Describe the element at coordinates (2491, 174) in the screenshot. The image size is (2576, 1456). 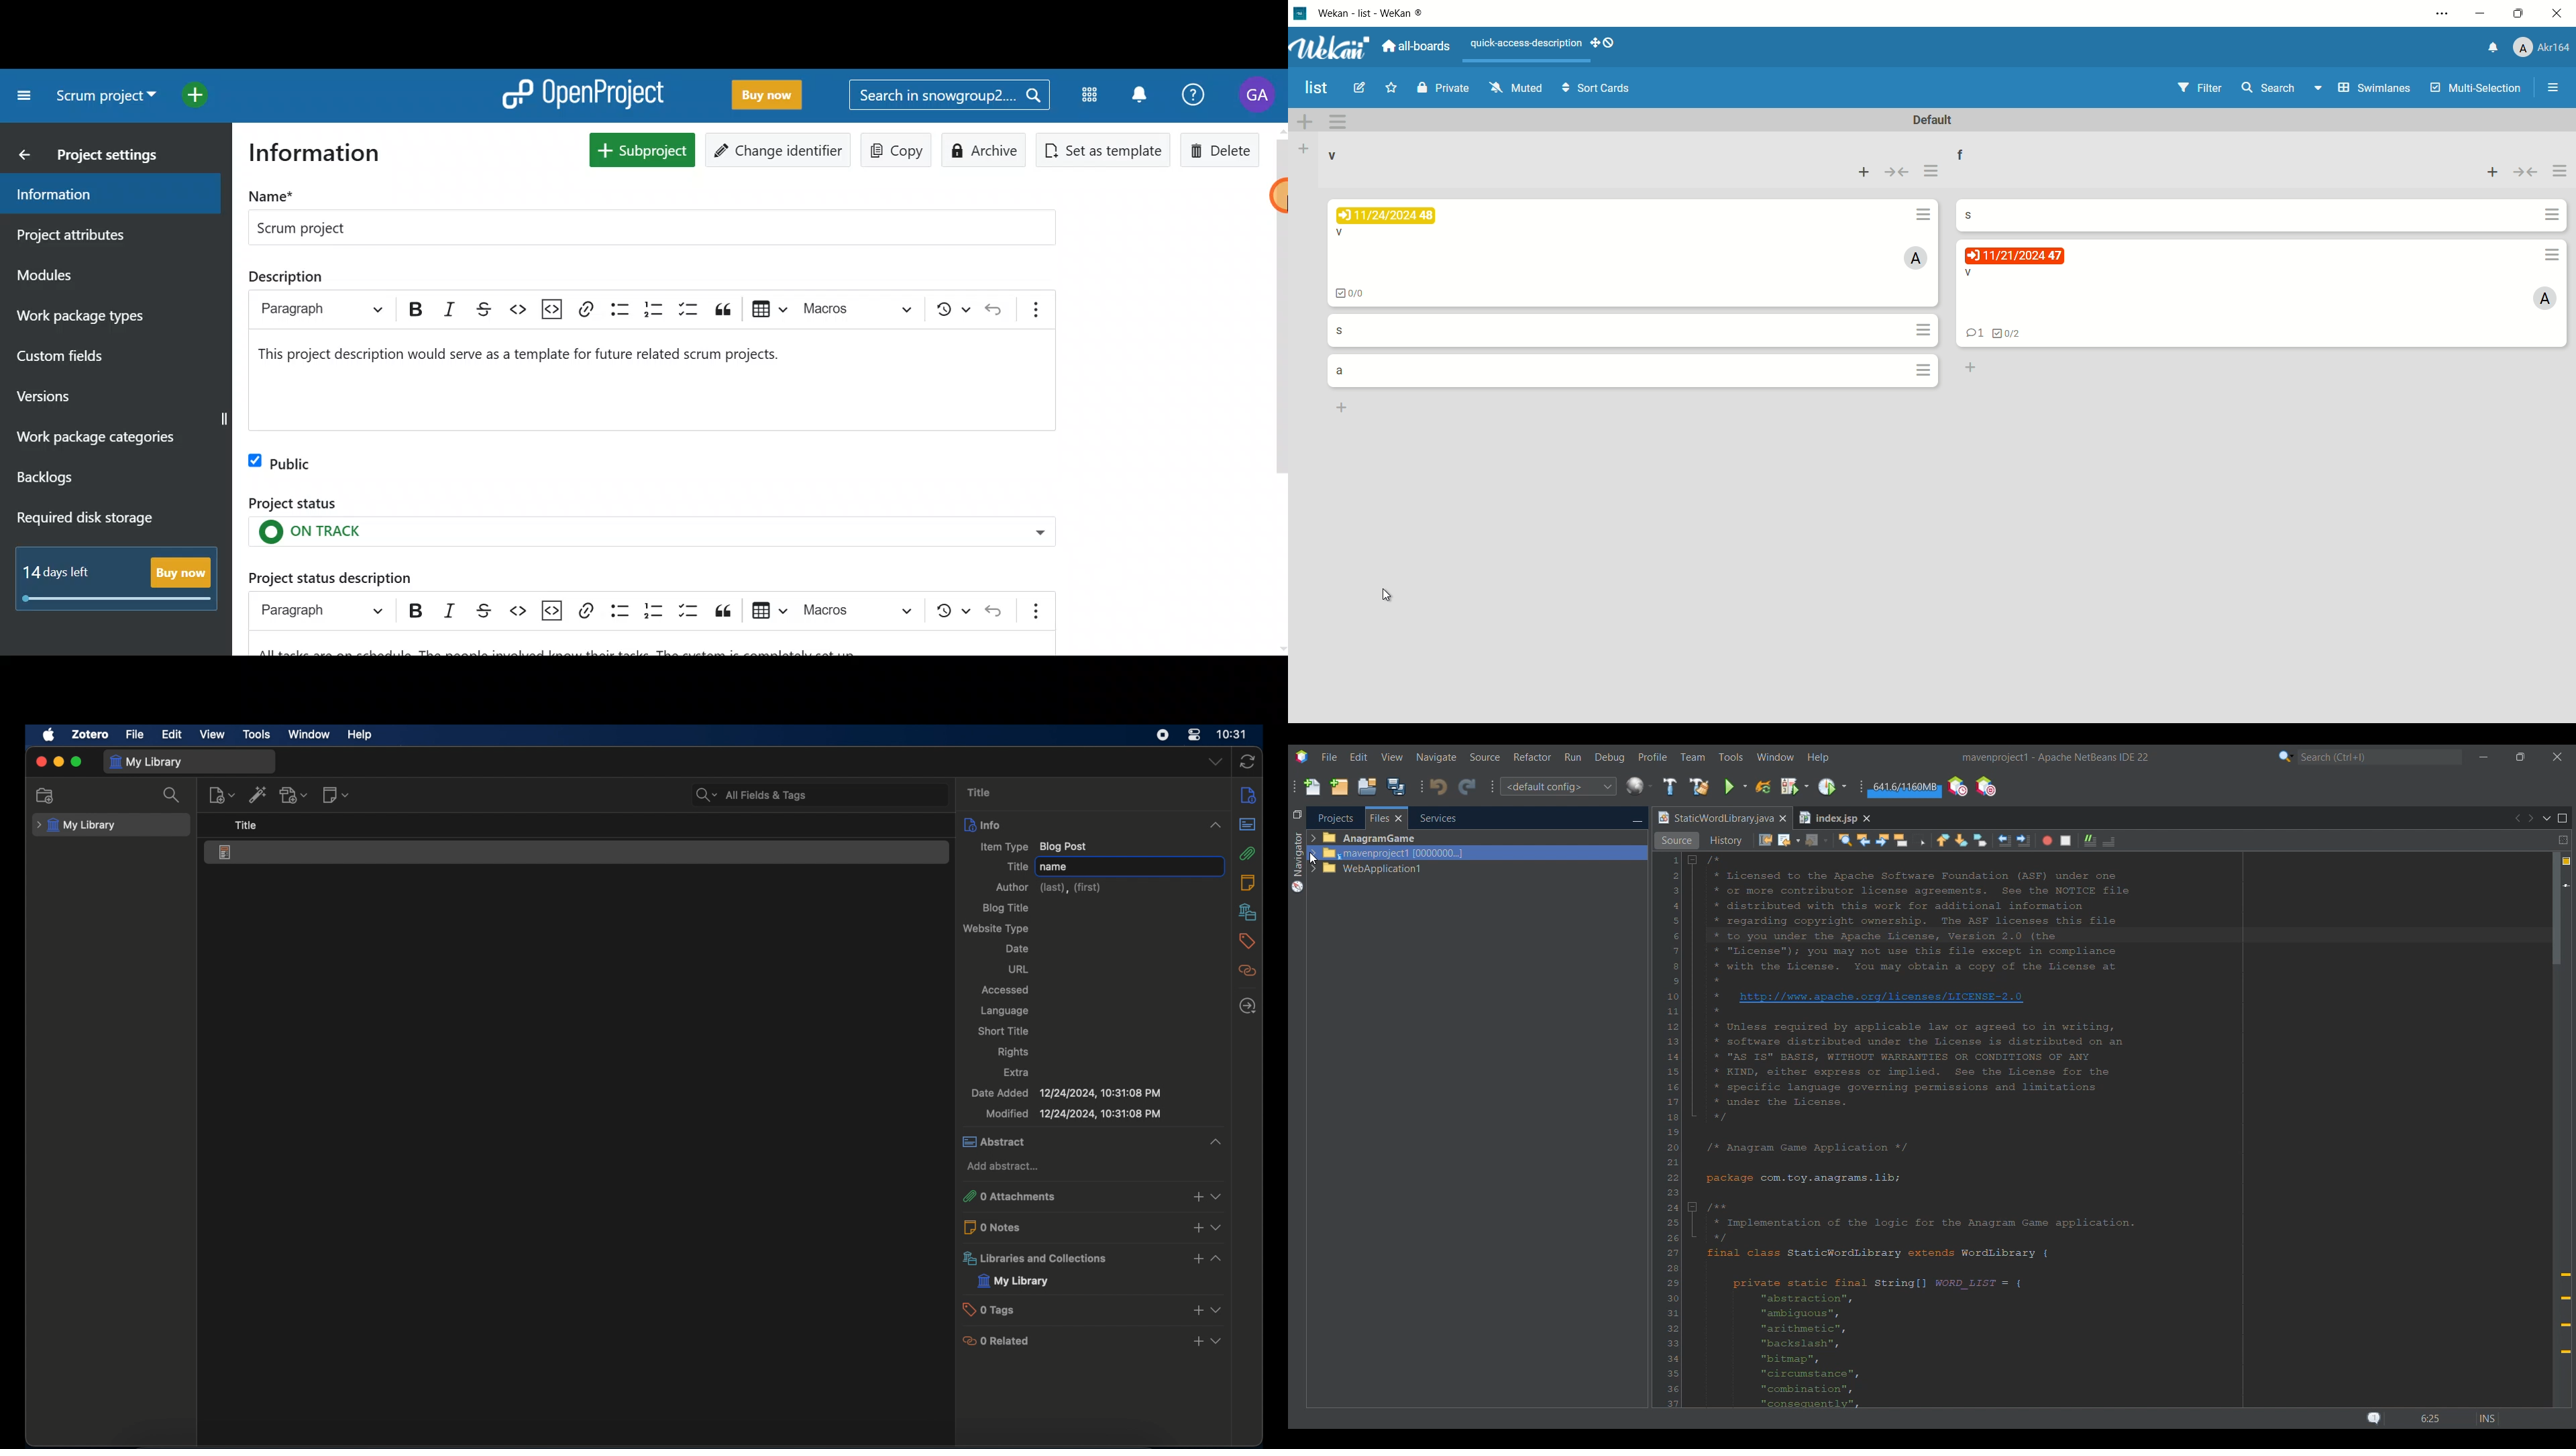
I see `add card to top of list` at that location.